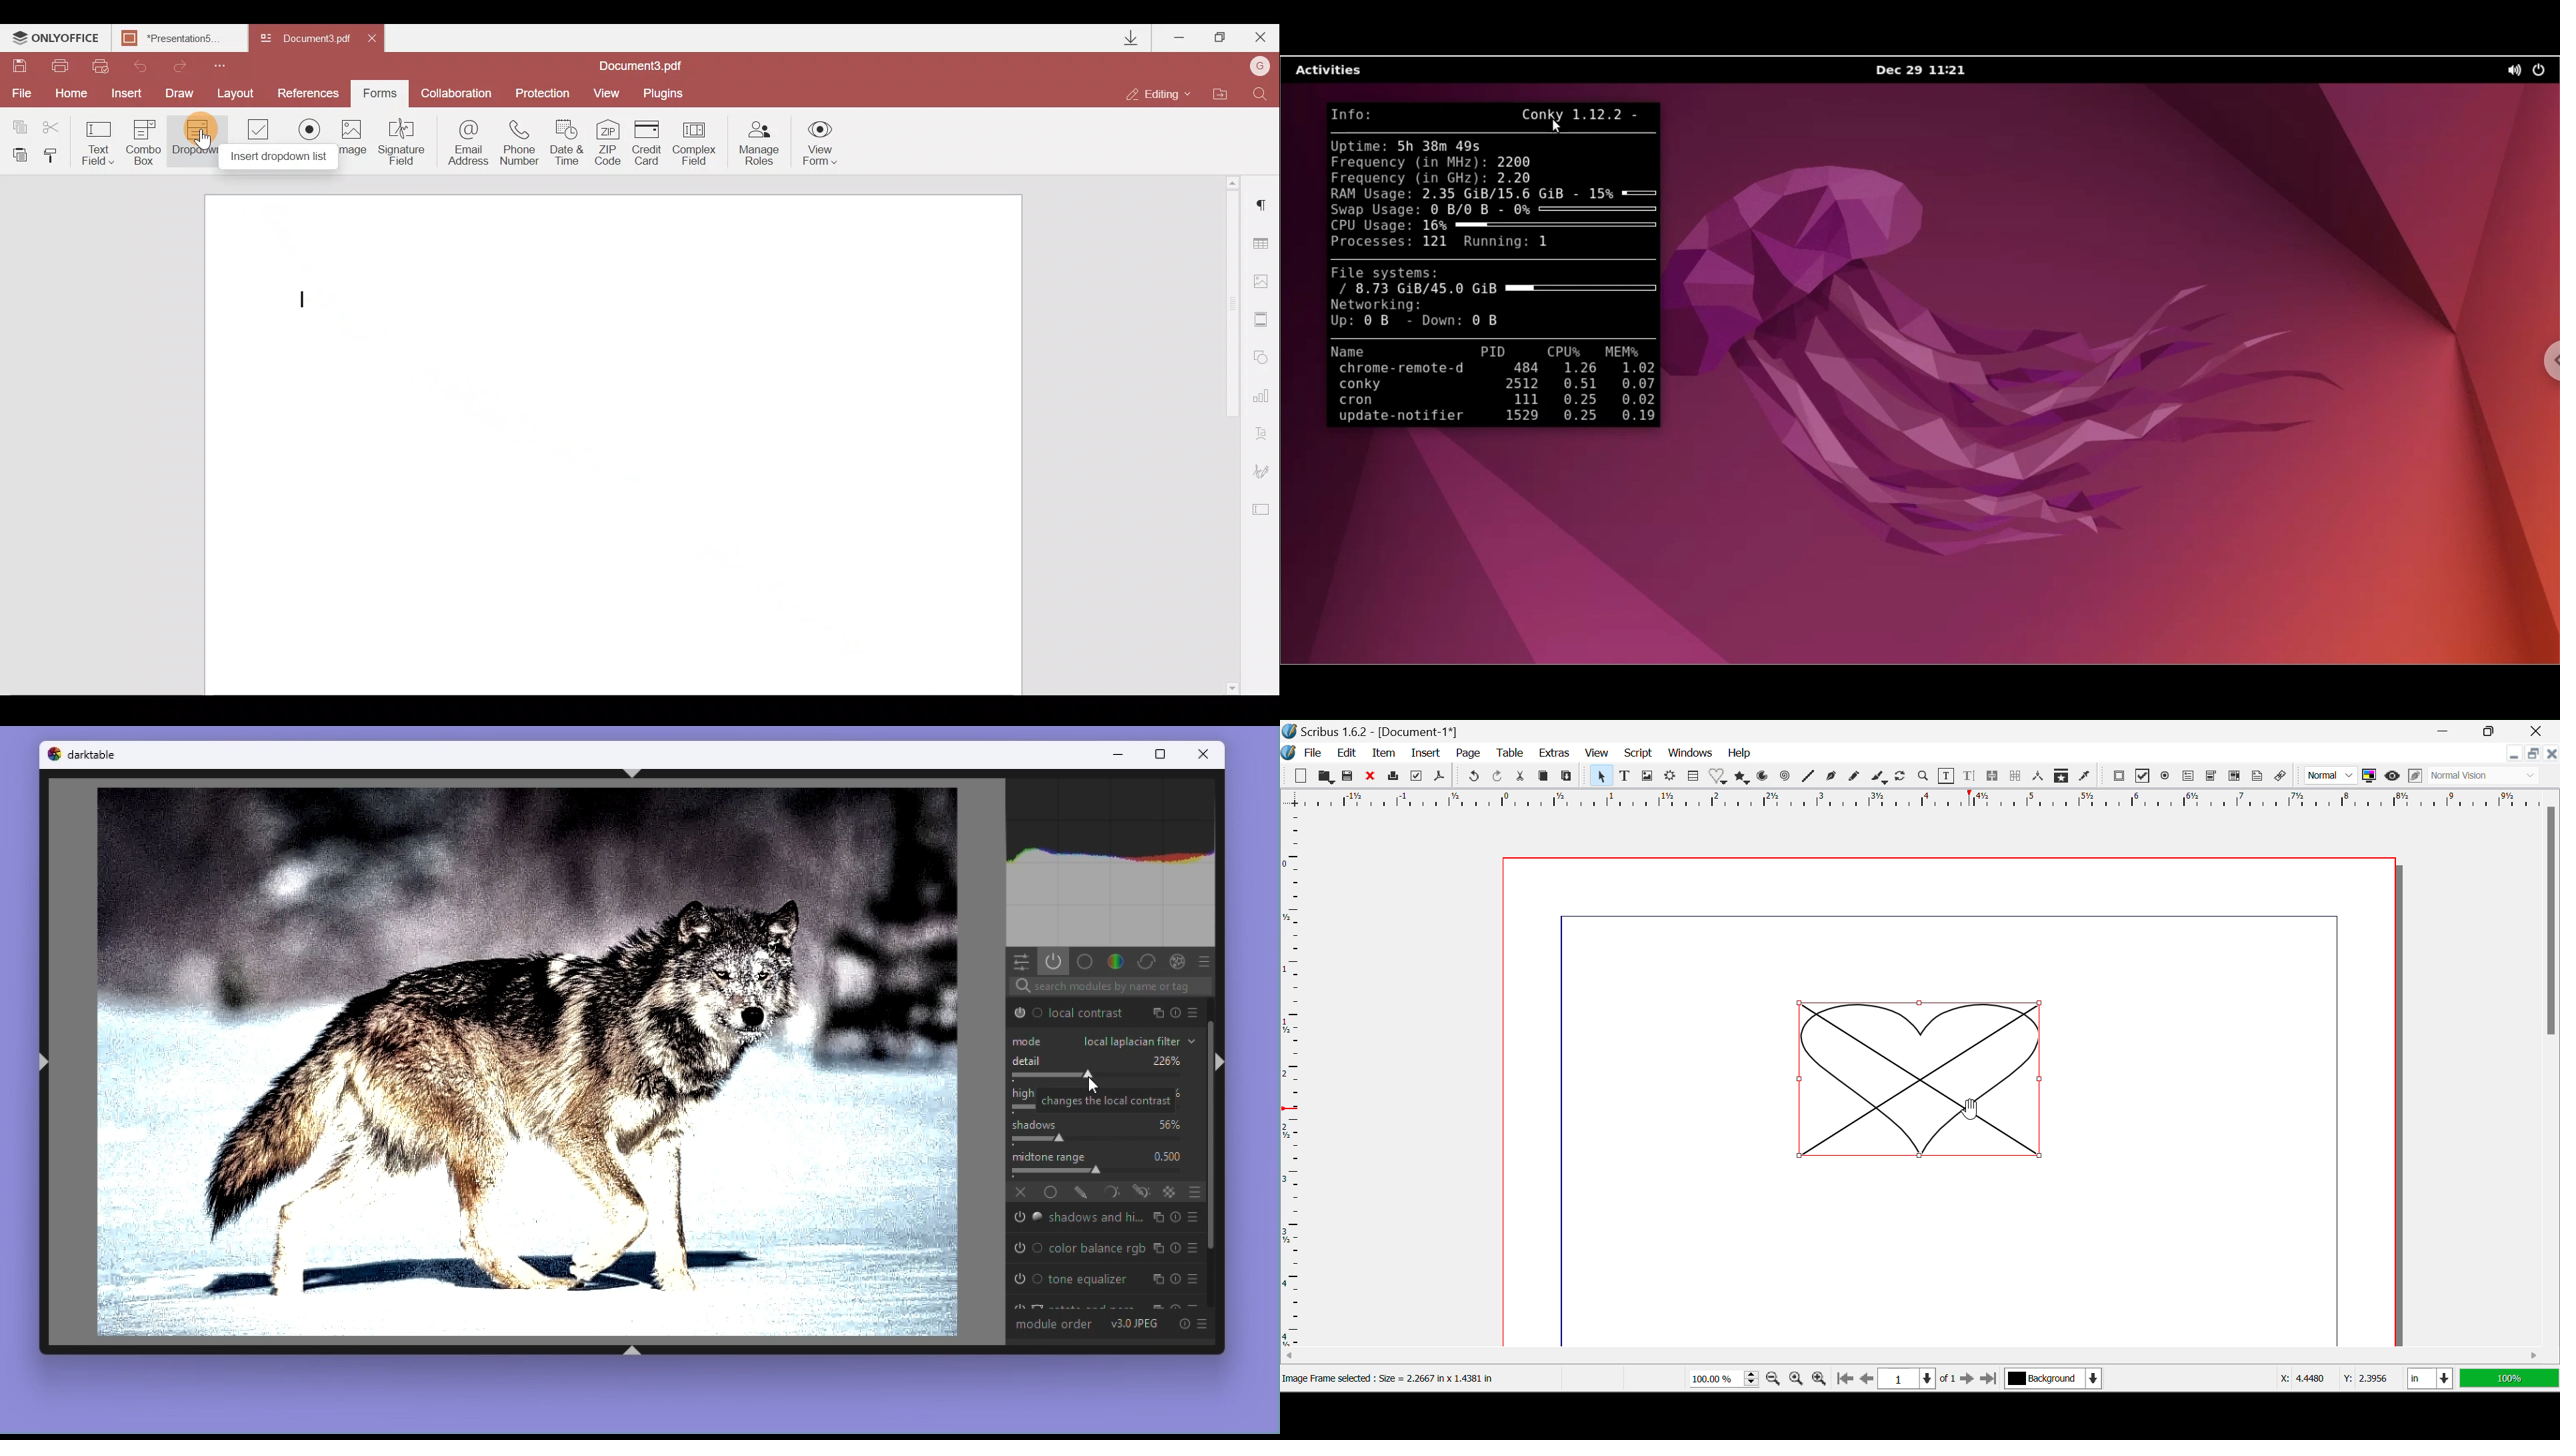 Image resolution: width=2576 pixels, height=1456 pixels. Describe the element at coordinates (1497, 775) in the screenshot. I see `Redo` at that location.